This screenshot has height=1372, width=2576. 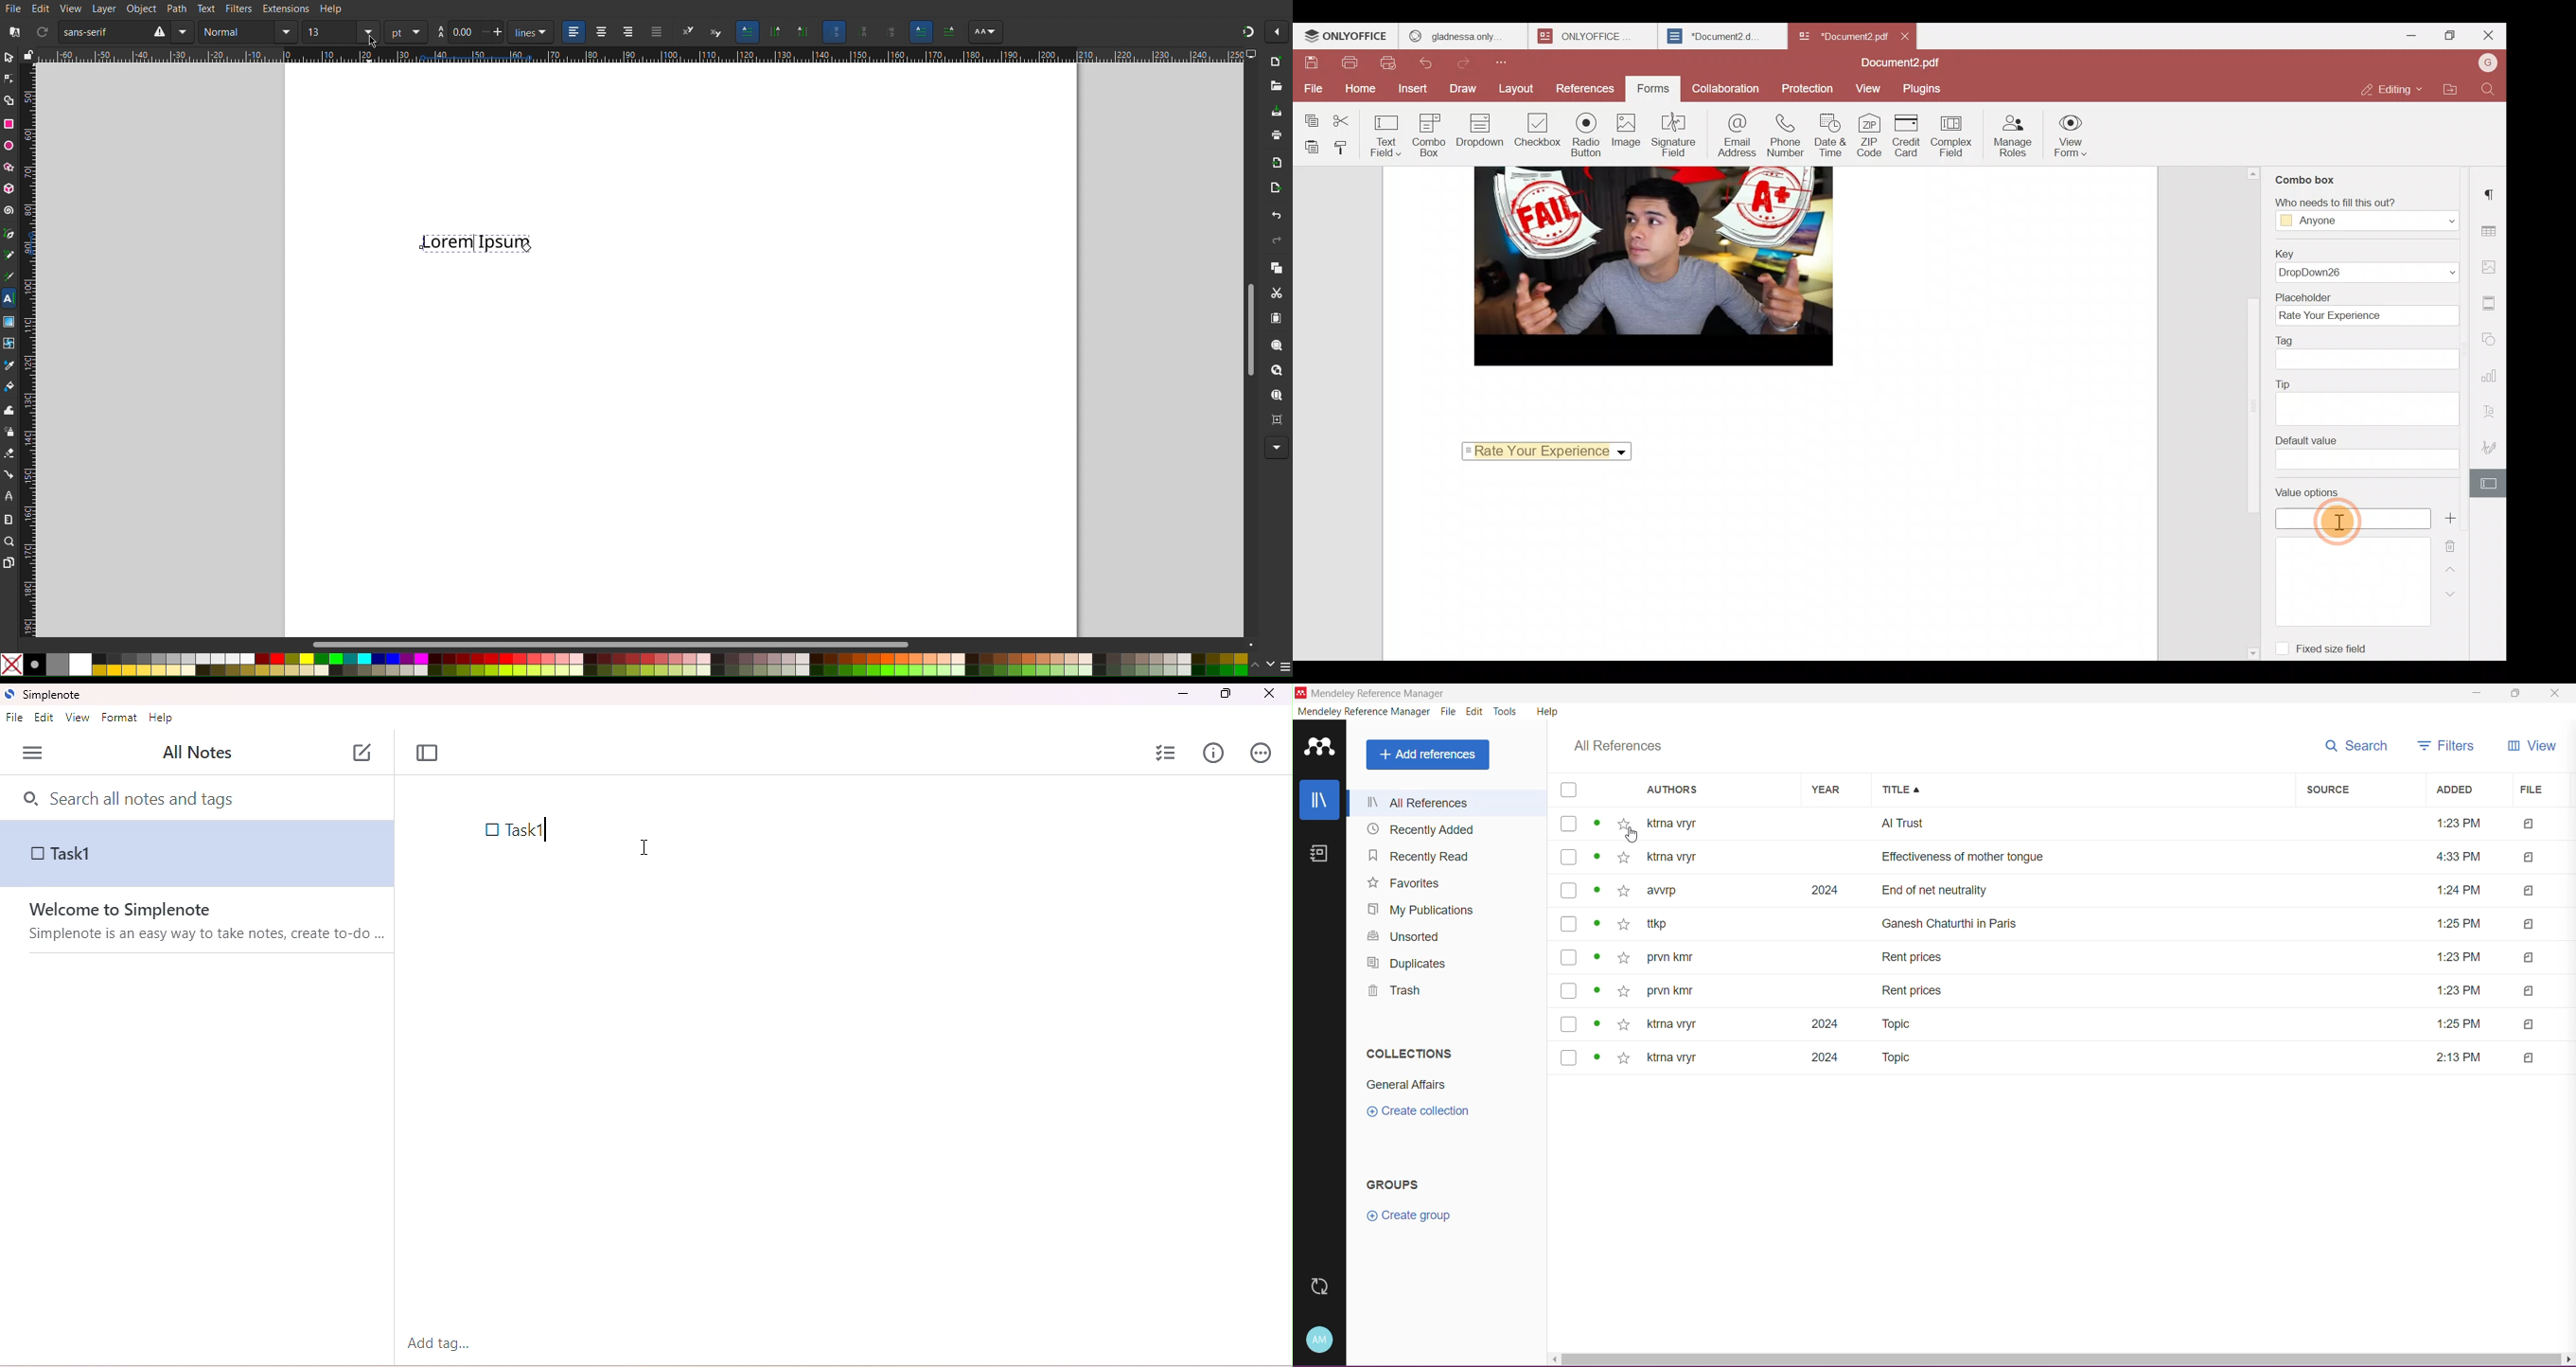 What do you see at coordinates (1597, 989) in the screenshot?
I see `Click to see more details` at bounding box center [1597, 989].